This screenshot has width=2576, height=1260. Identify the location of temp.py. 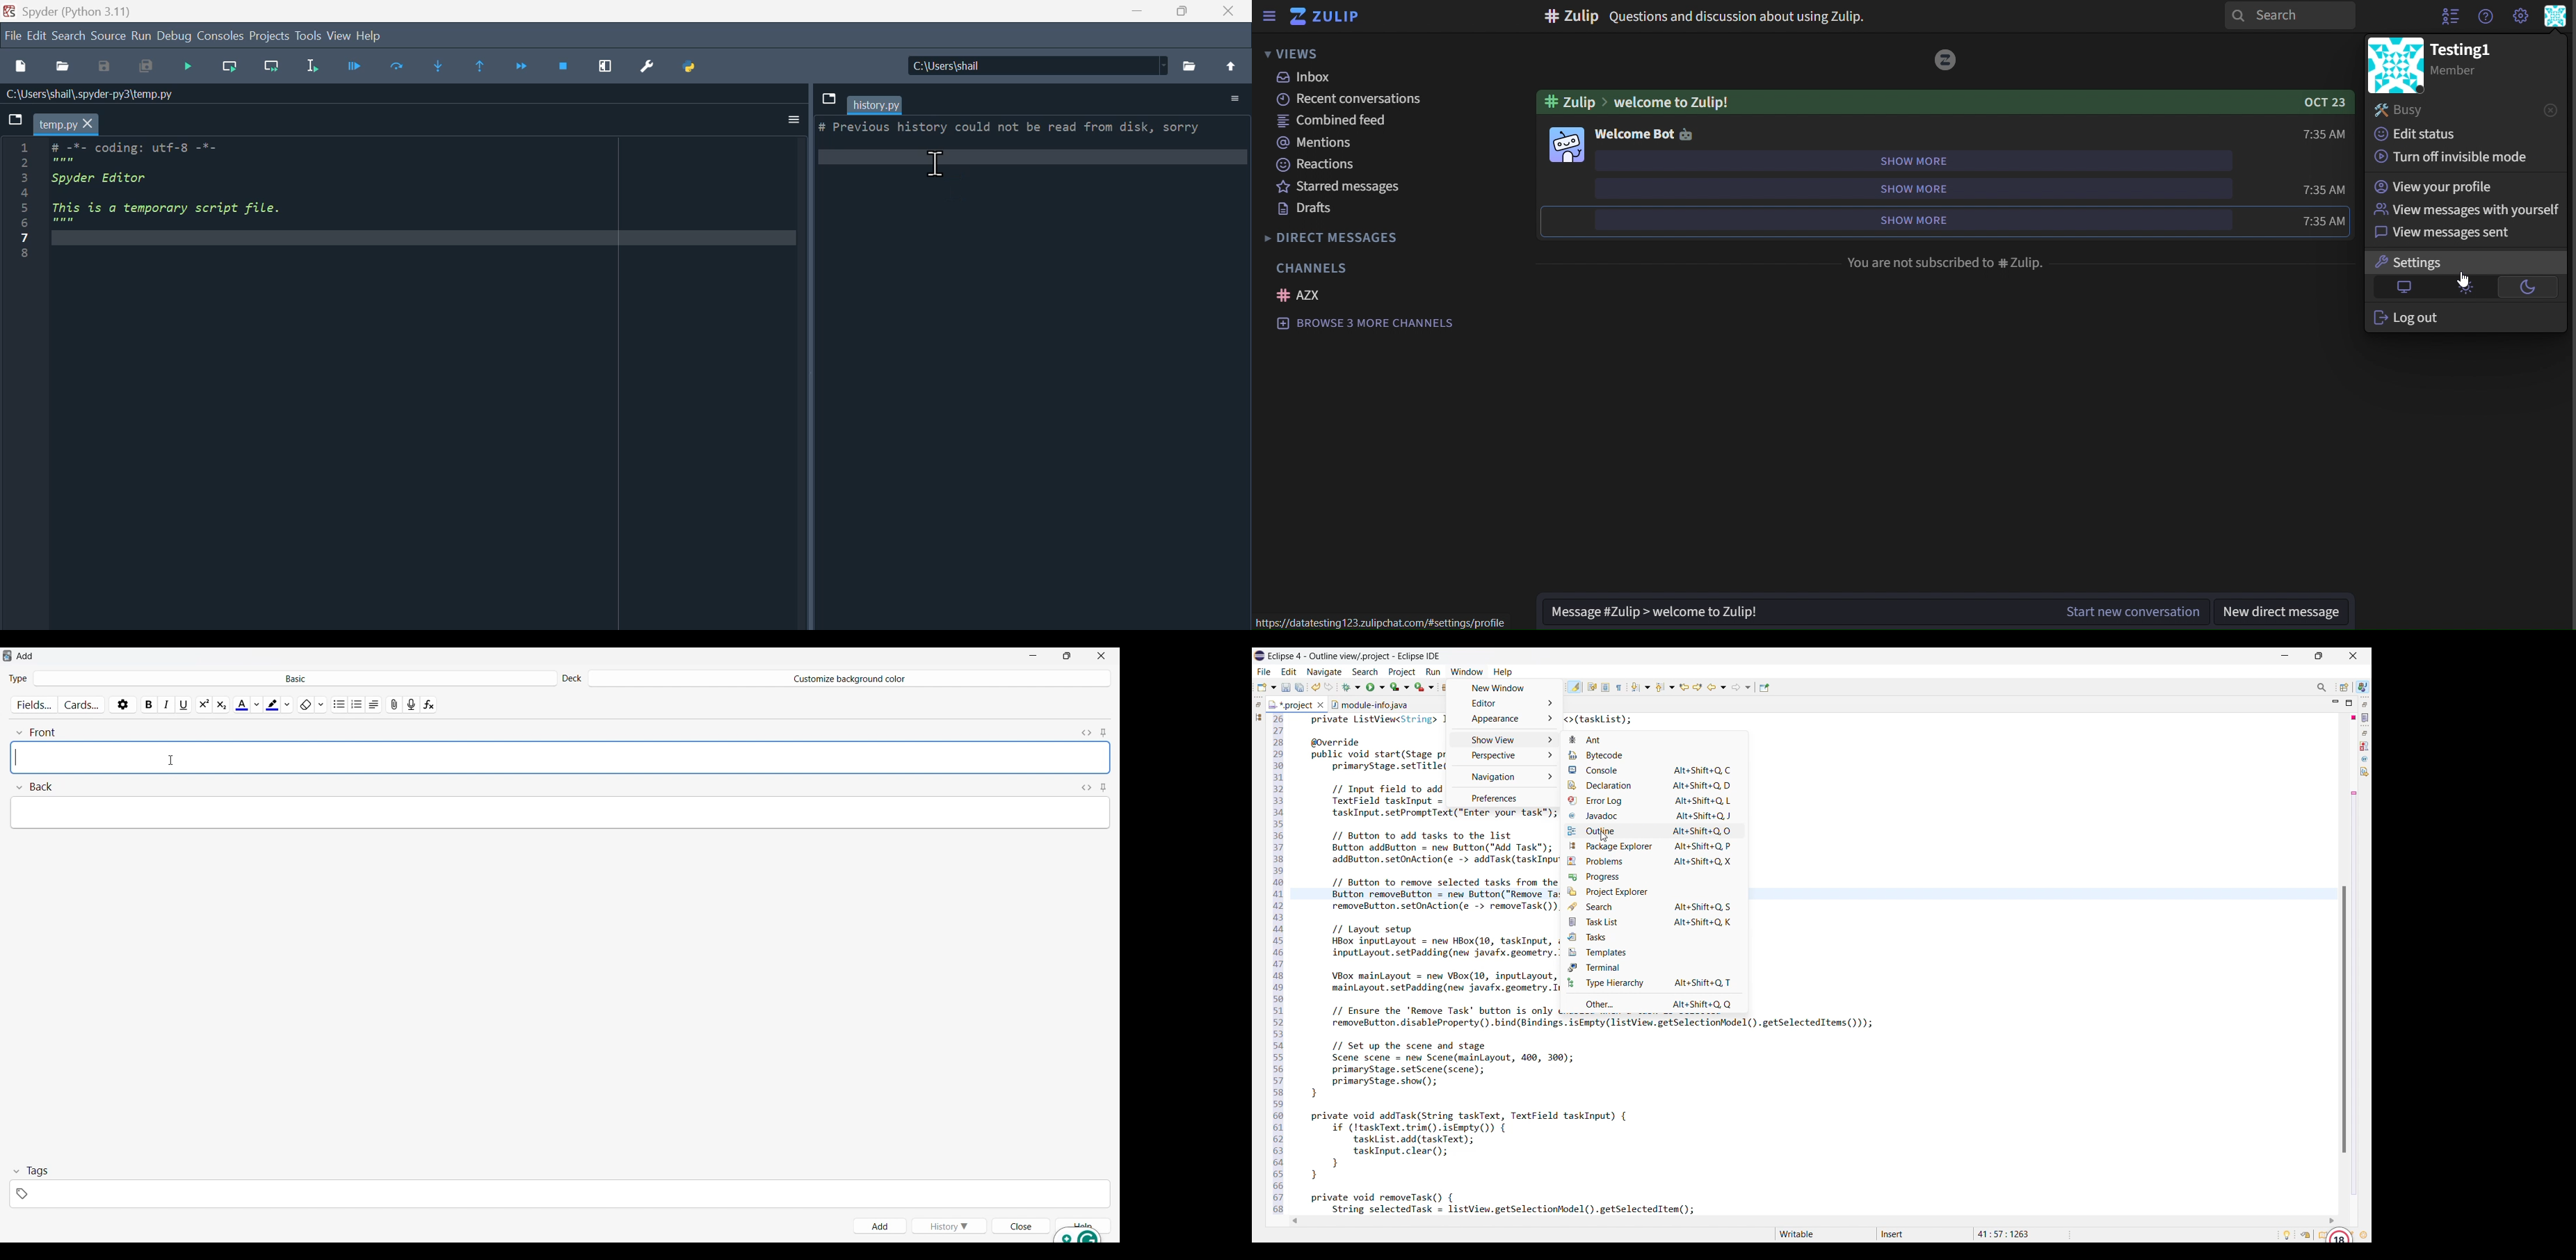
(67, 125).